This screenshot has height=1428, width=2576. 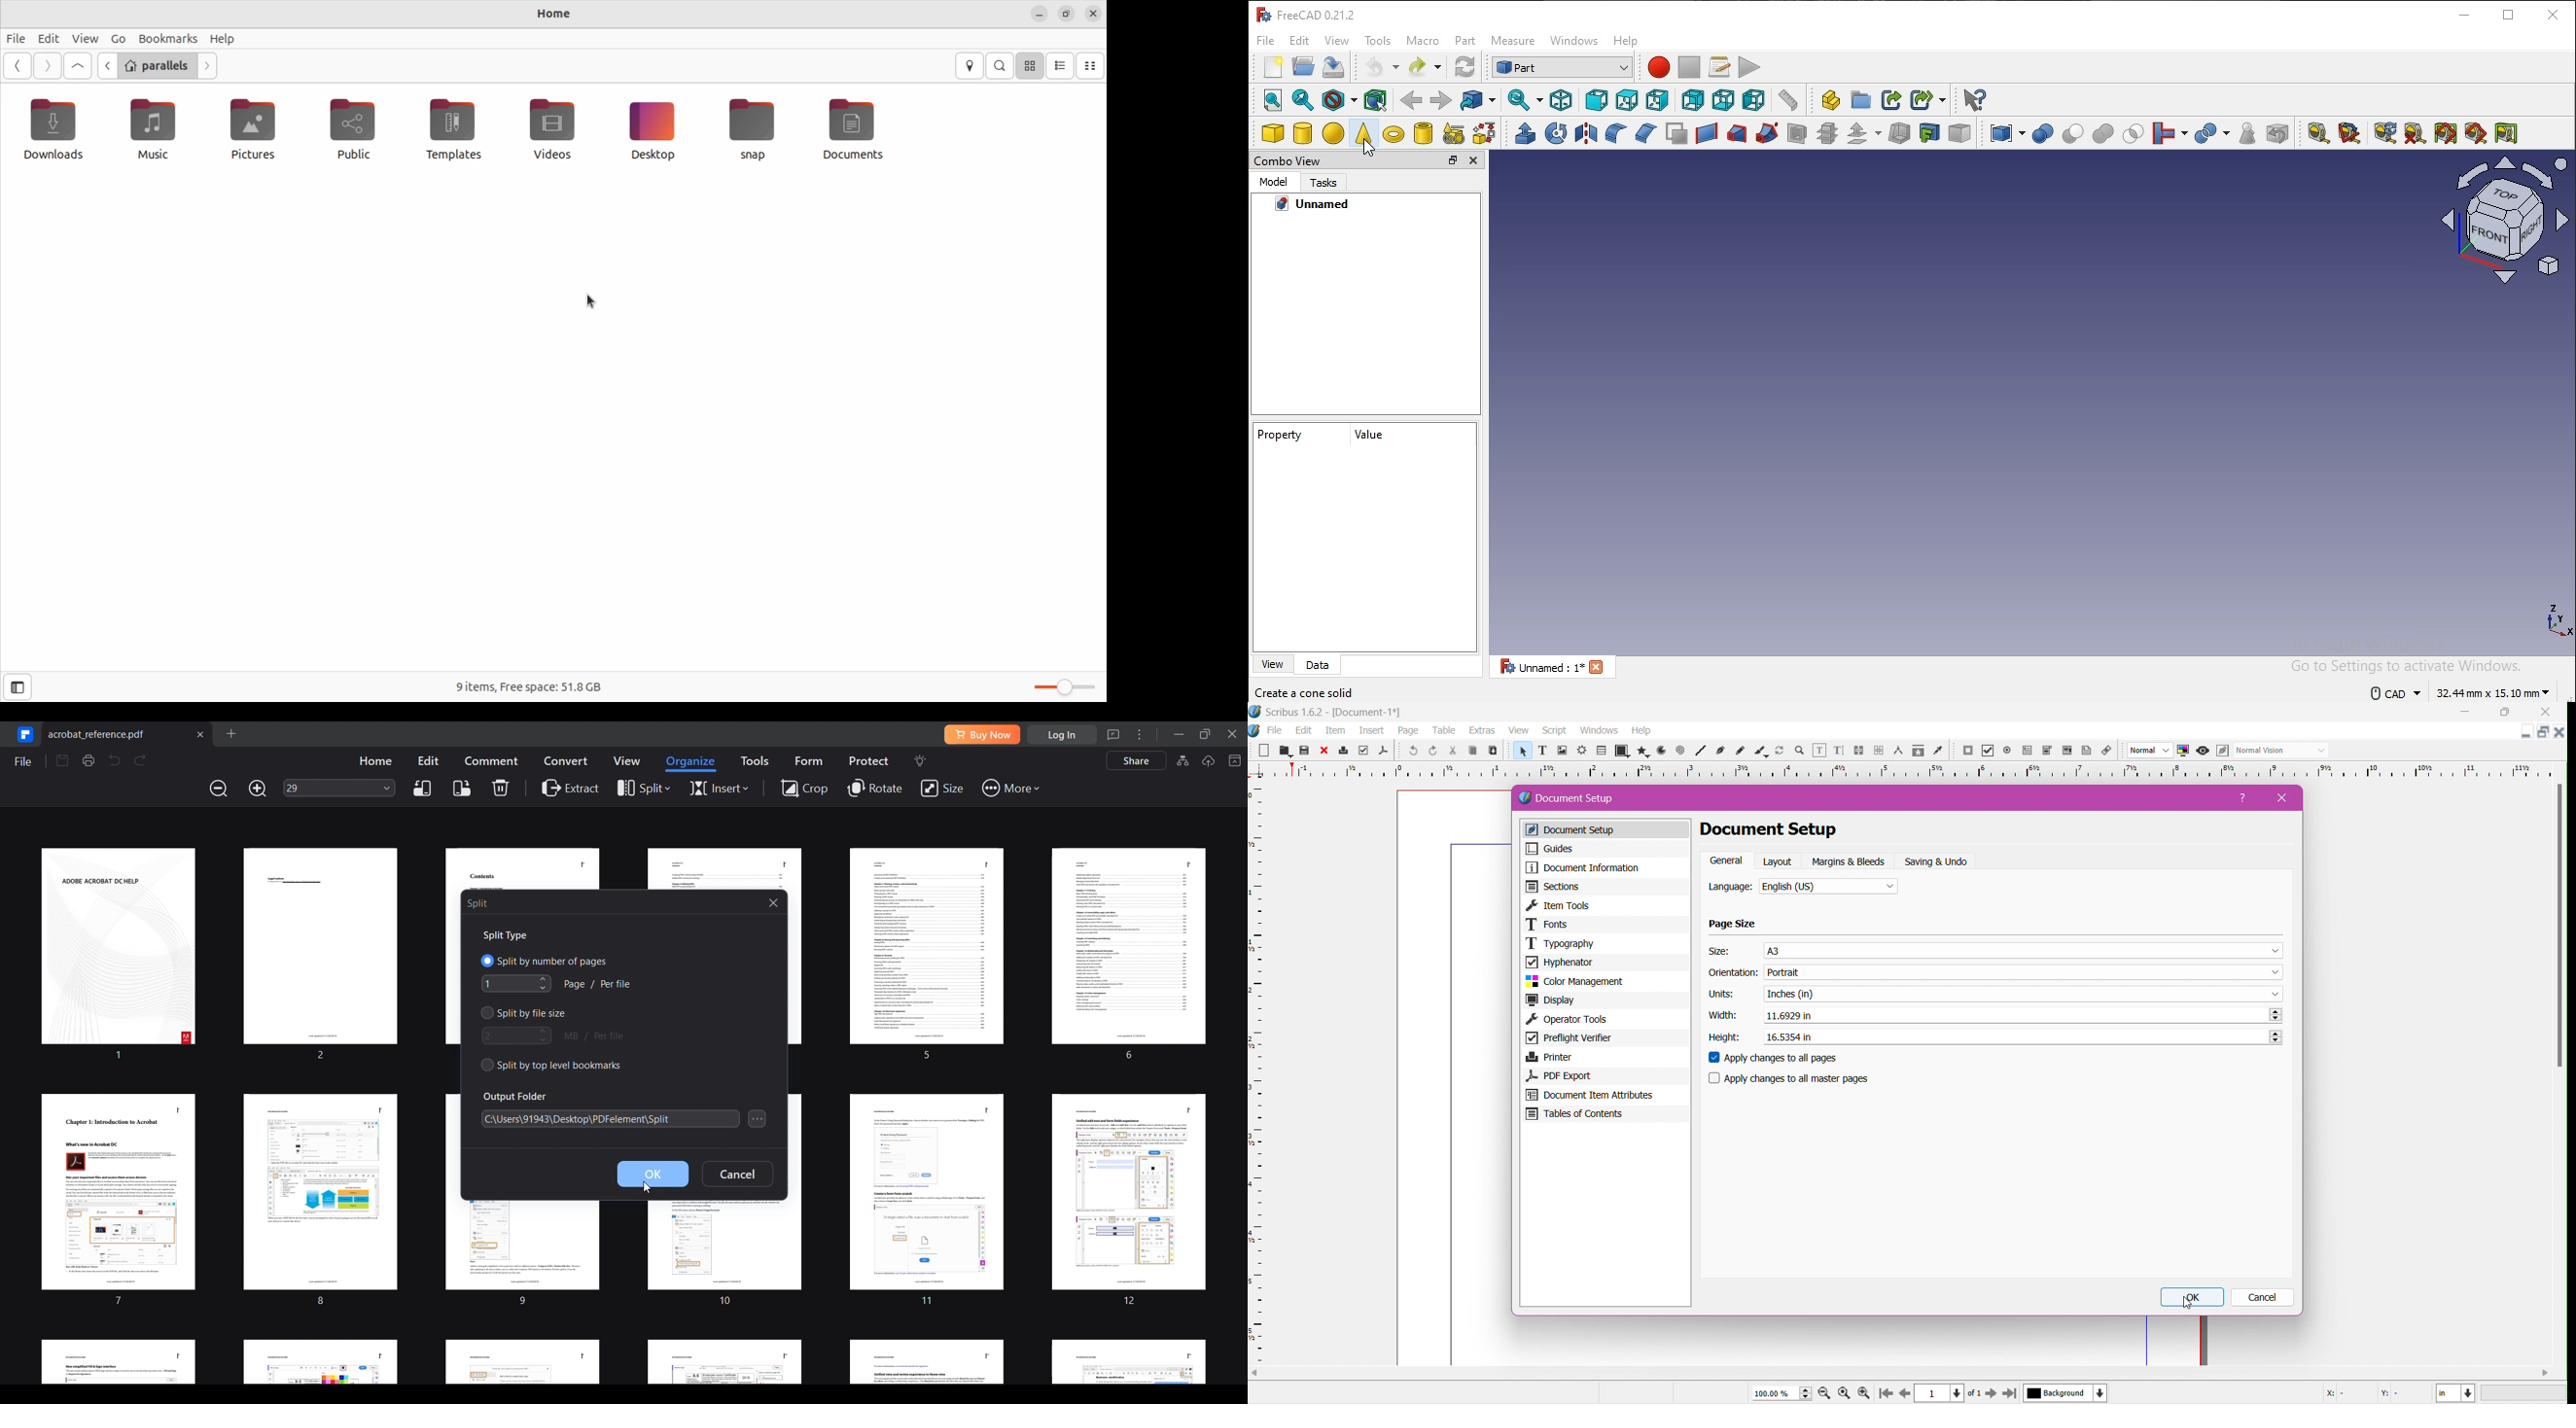 What do you see at coordinates (1829, 888) in the screenshot?
I see `Select the language from the list` at bounding box center [1829, 888].